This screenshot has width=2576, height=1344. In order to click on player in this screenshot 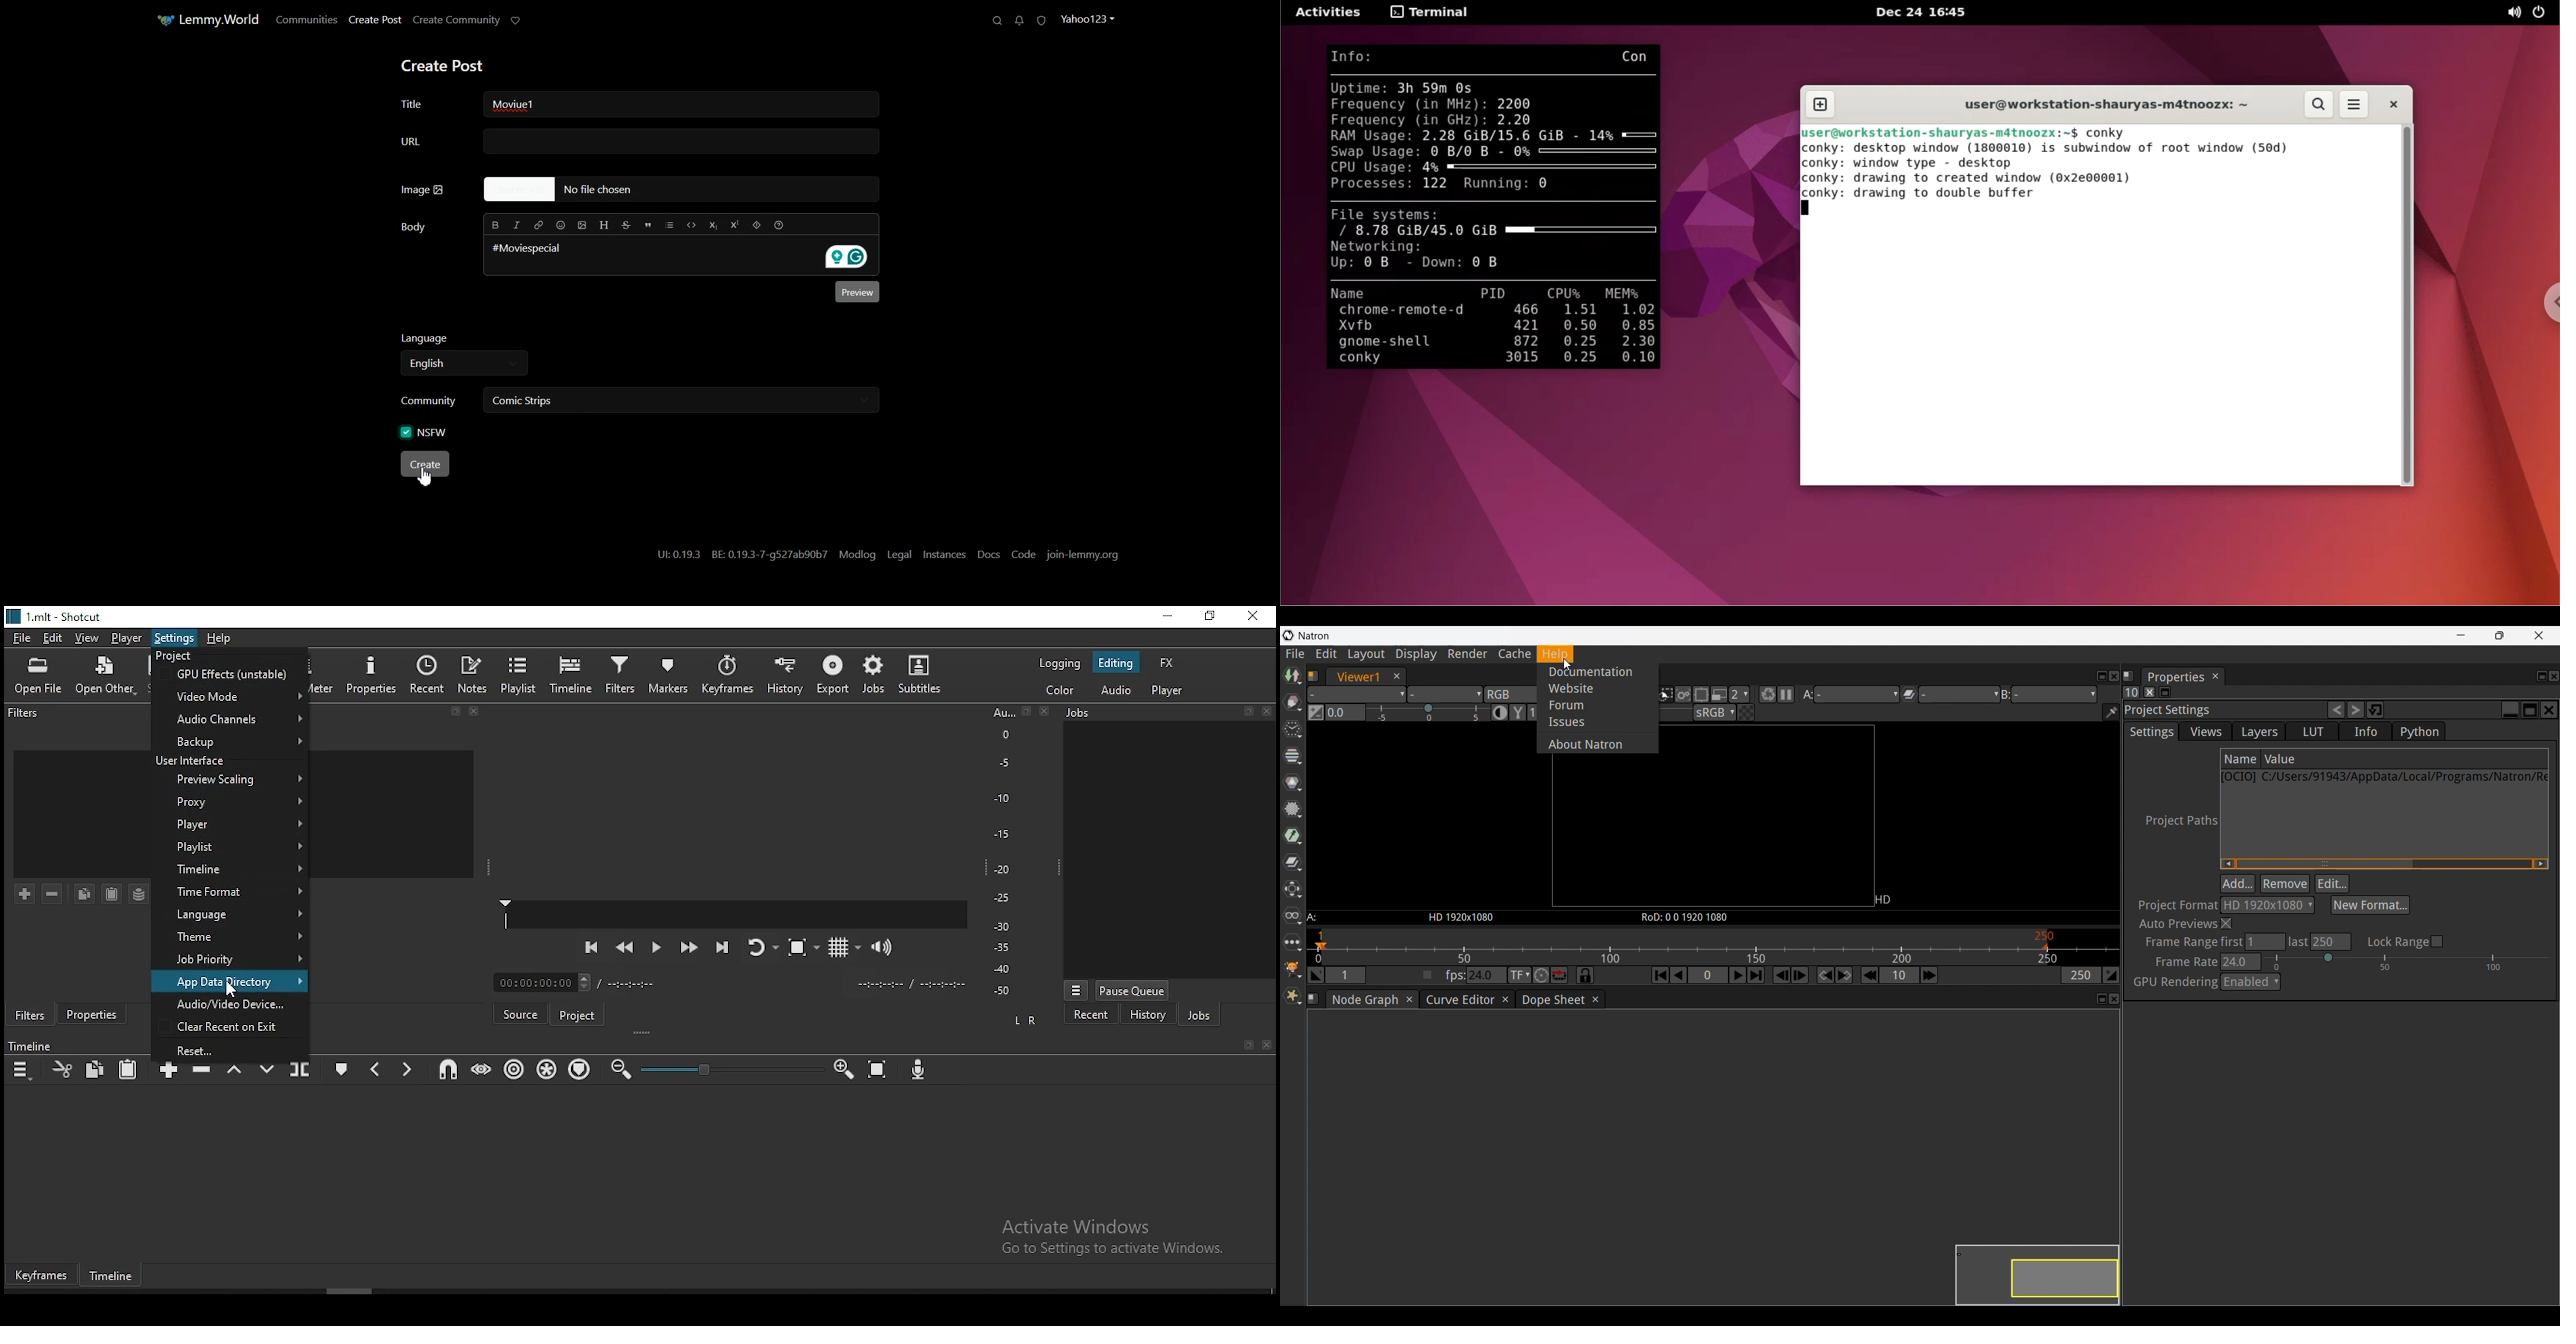, I will do `click(231, 824)`.